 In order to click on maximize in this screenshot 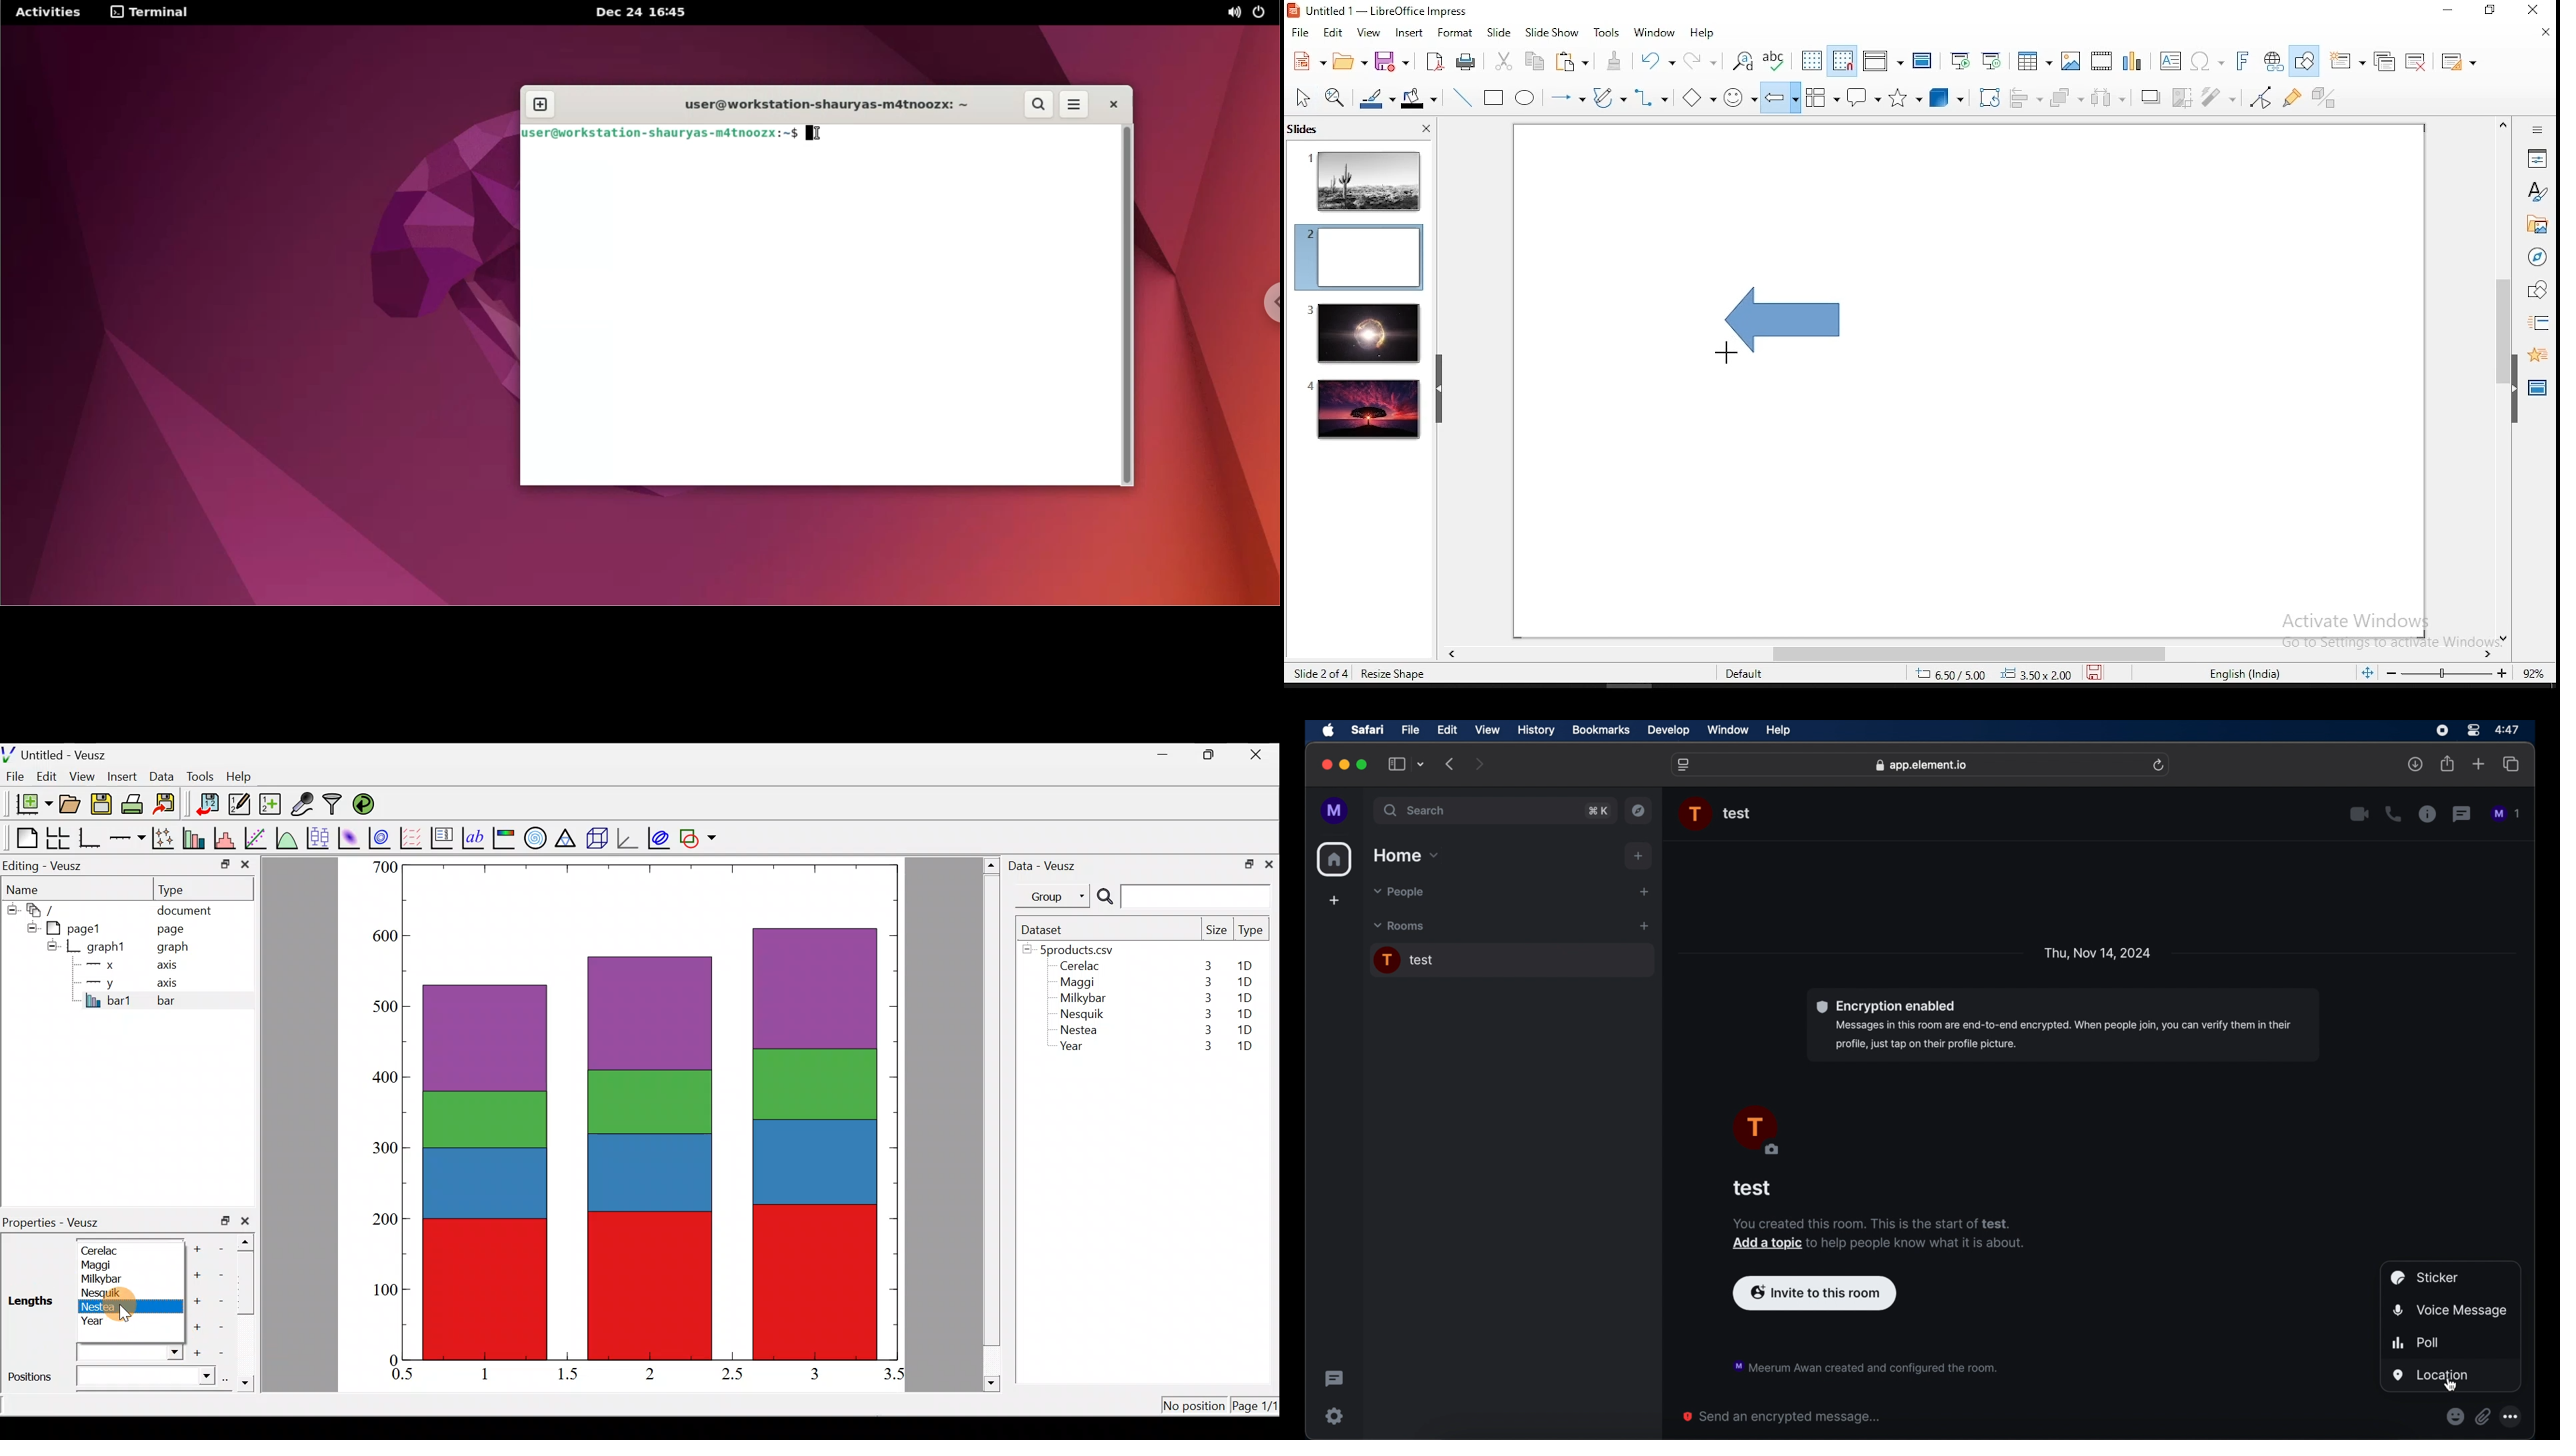, I will do `click(1363, 765)`.